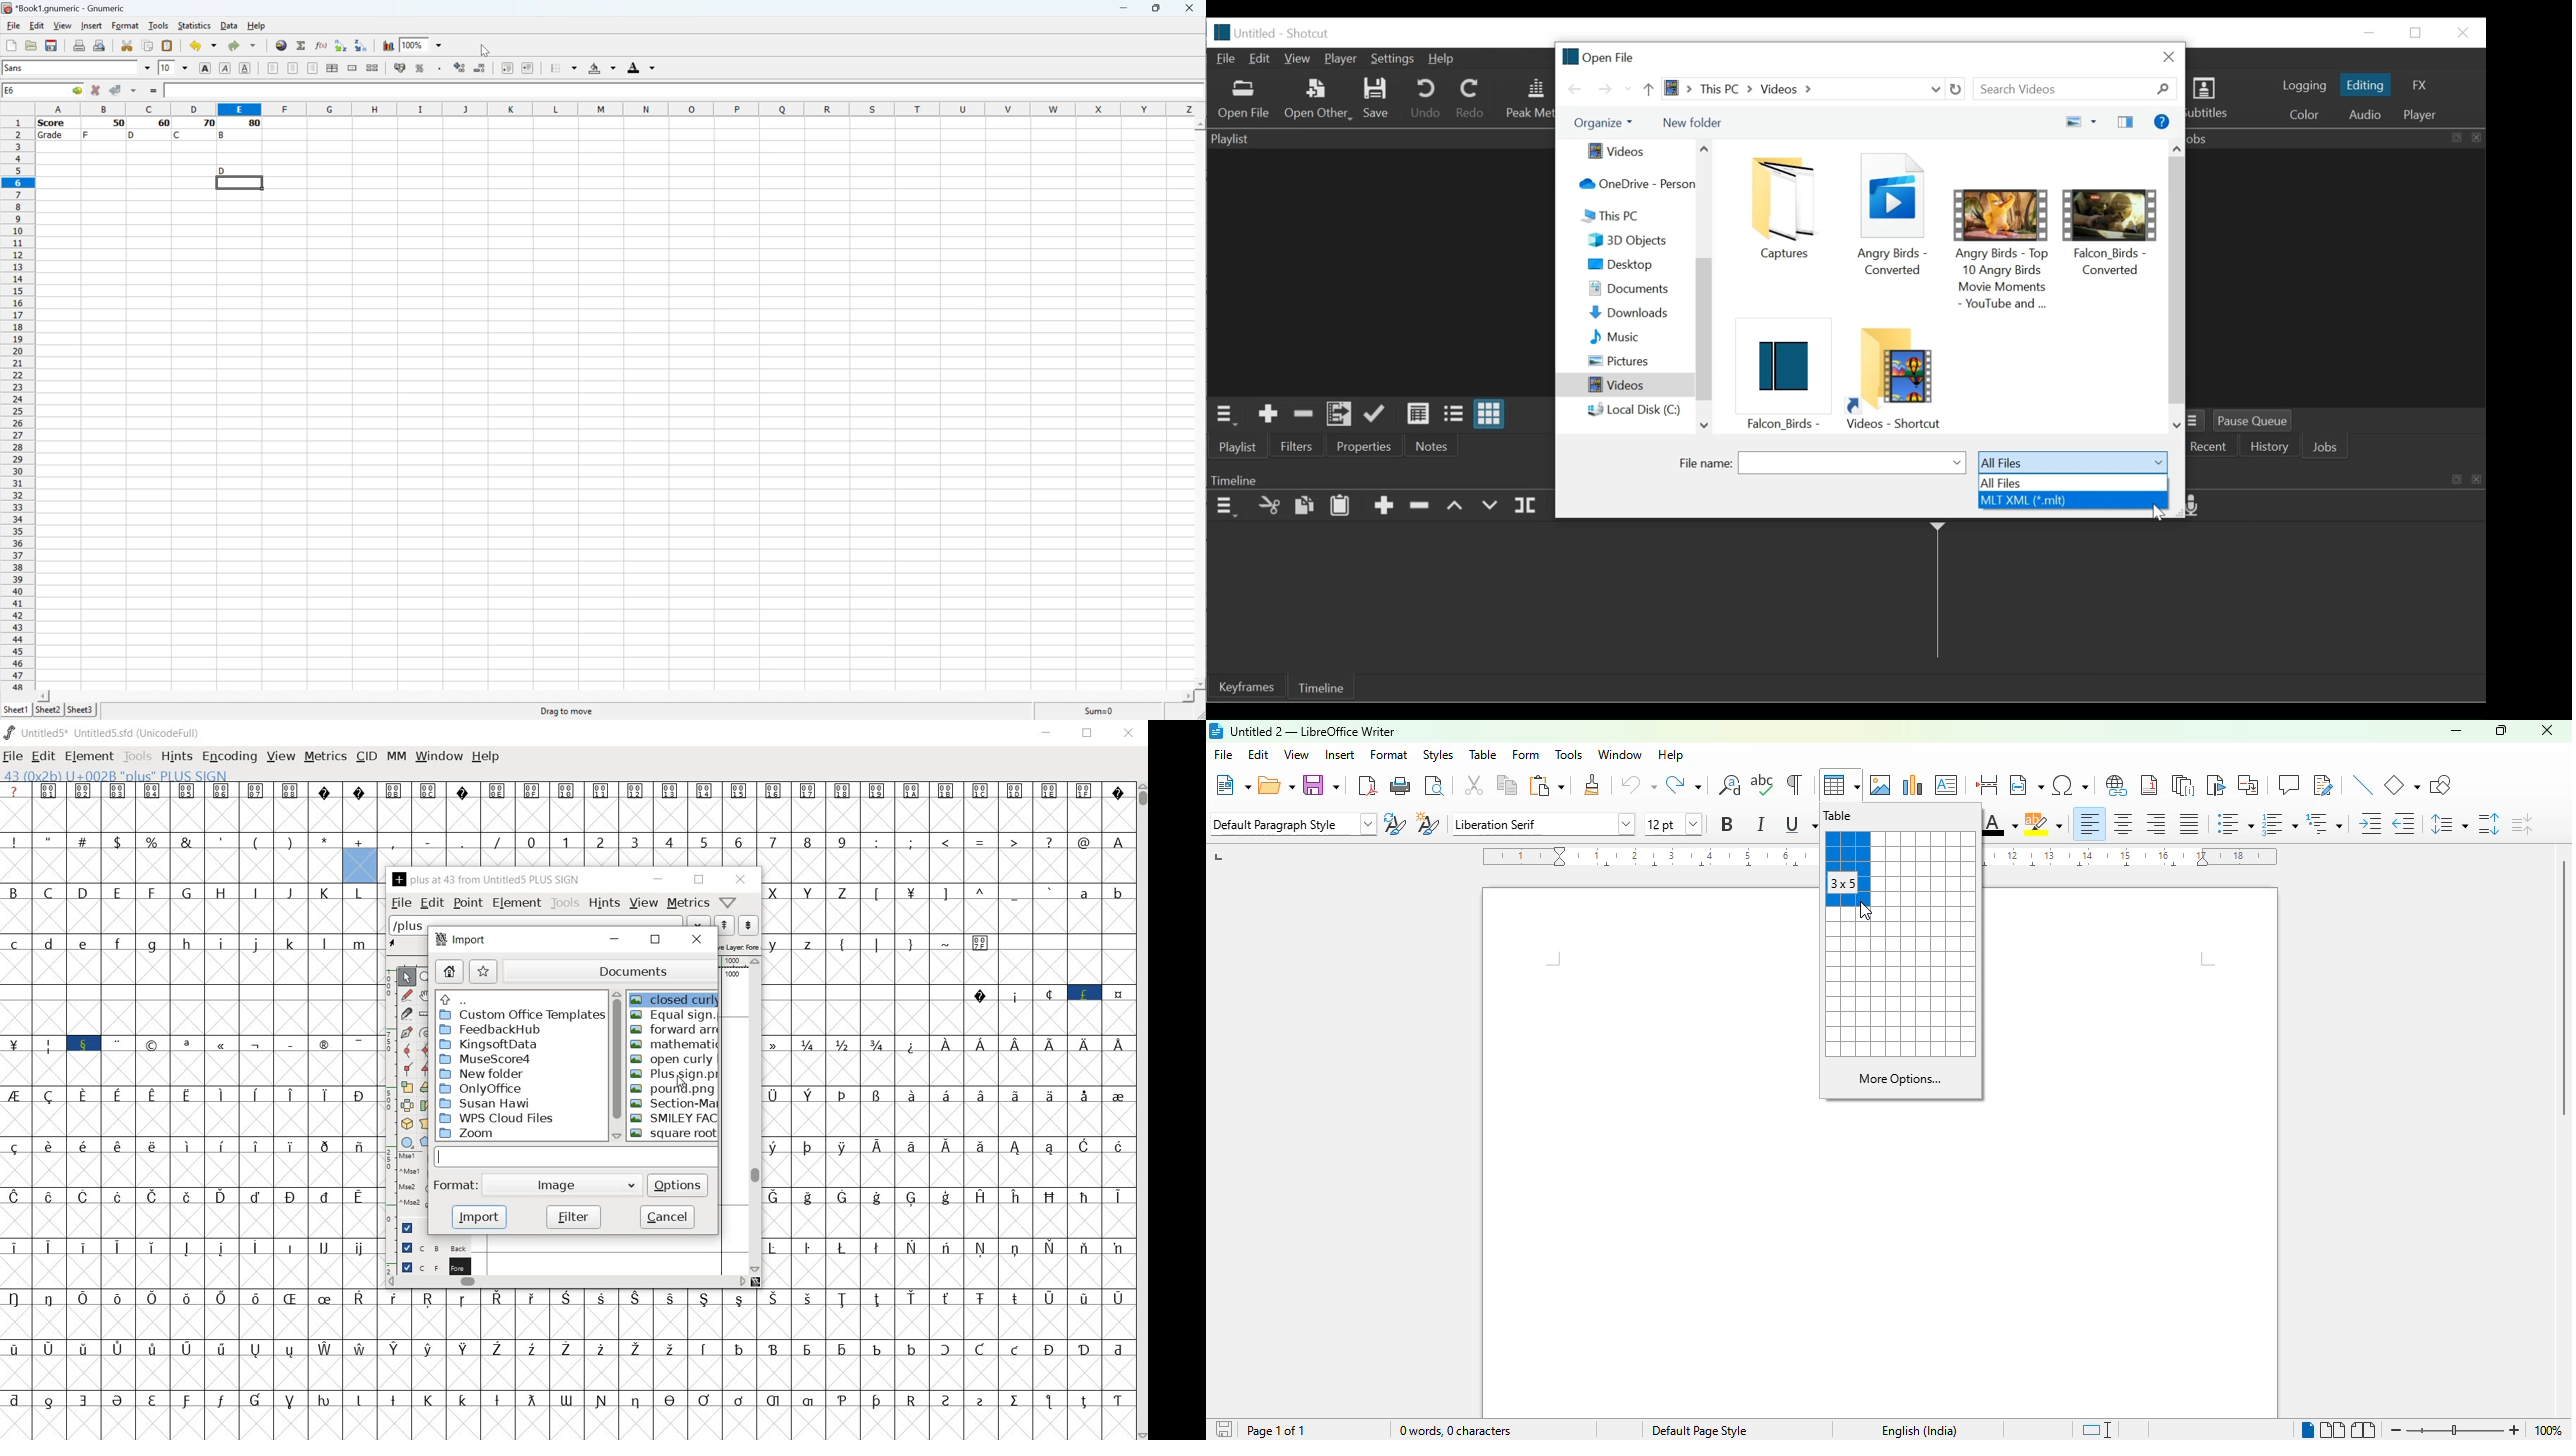 The image size is (2576, 1456). What do you see at coordinates (573, 1217) in the screenshot?
I see `filter` at bounding box center [573, 1217].